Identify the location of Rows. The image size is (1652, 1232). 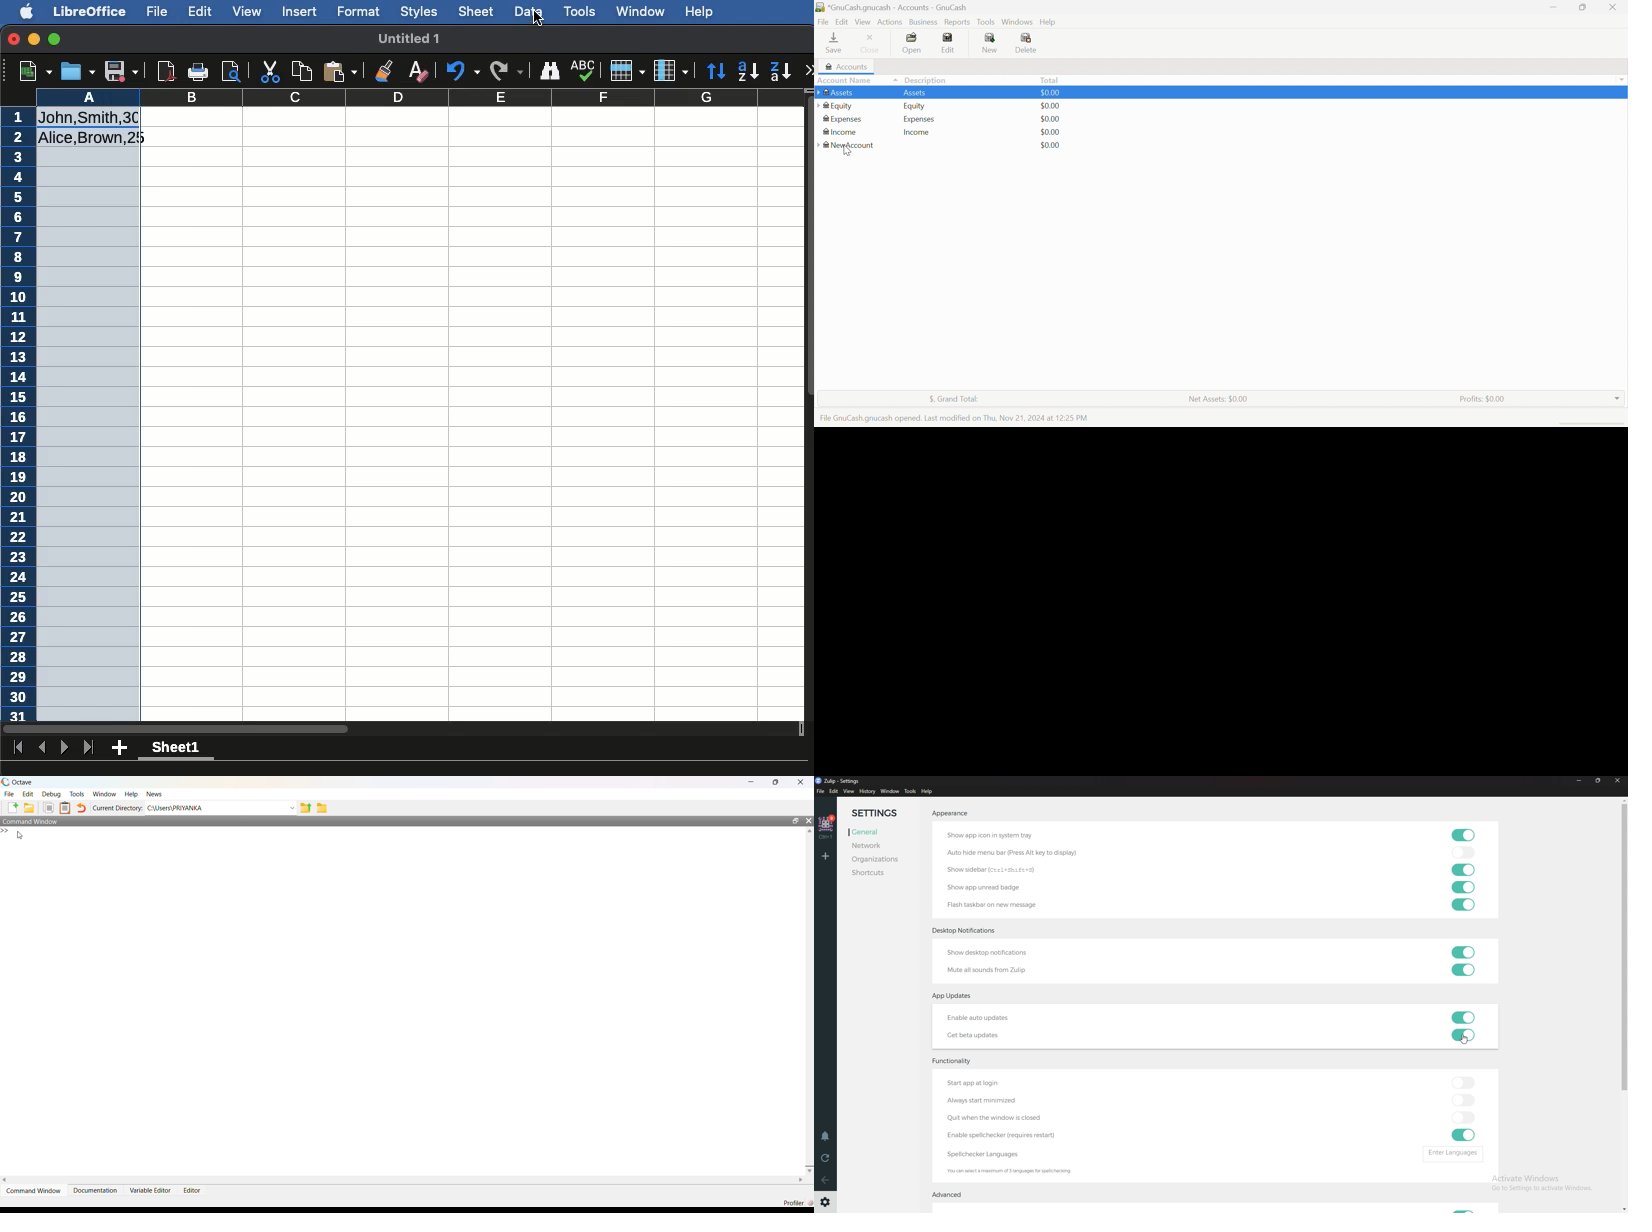
(628, 69).